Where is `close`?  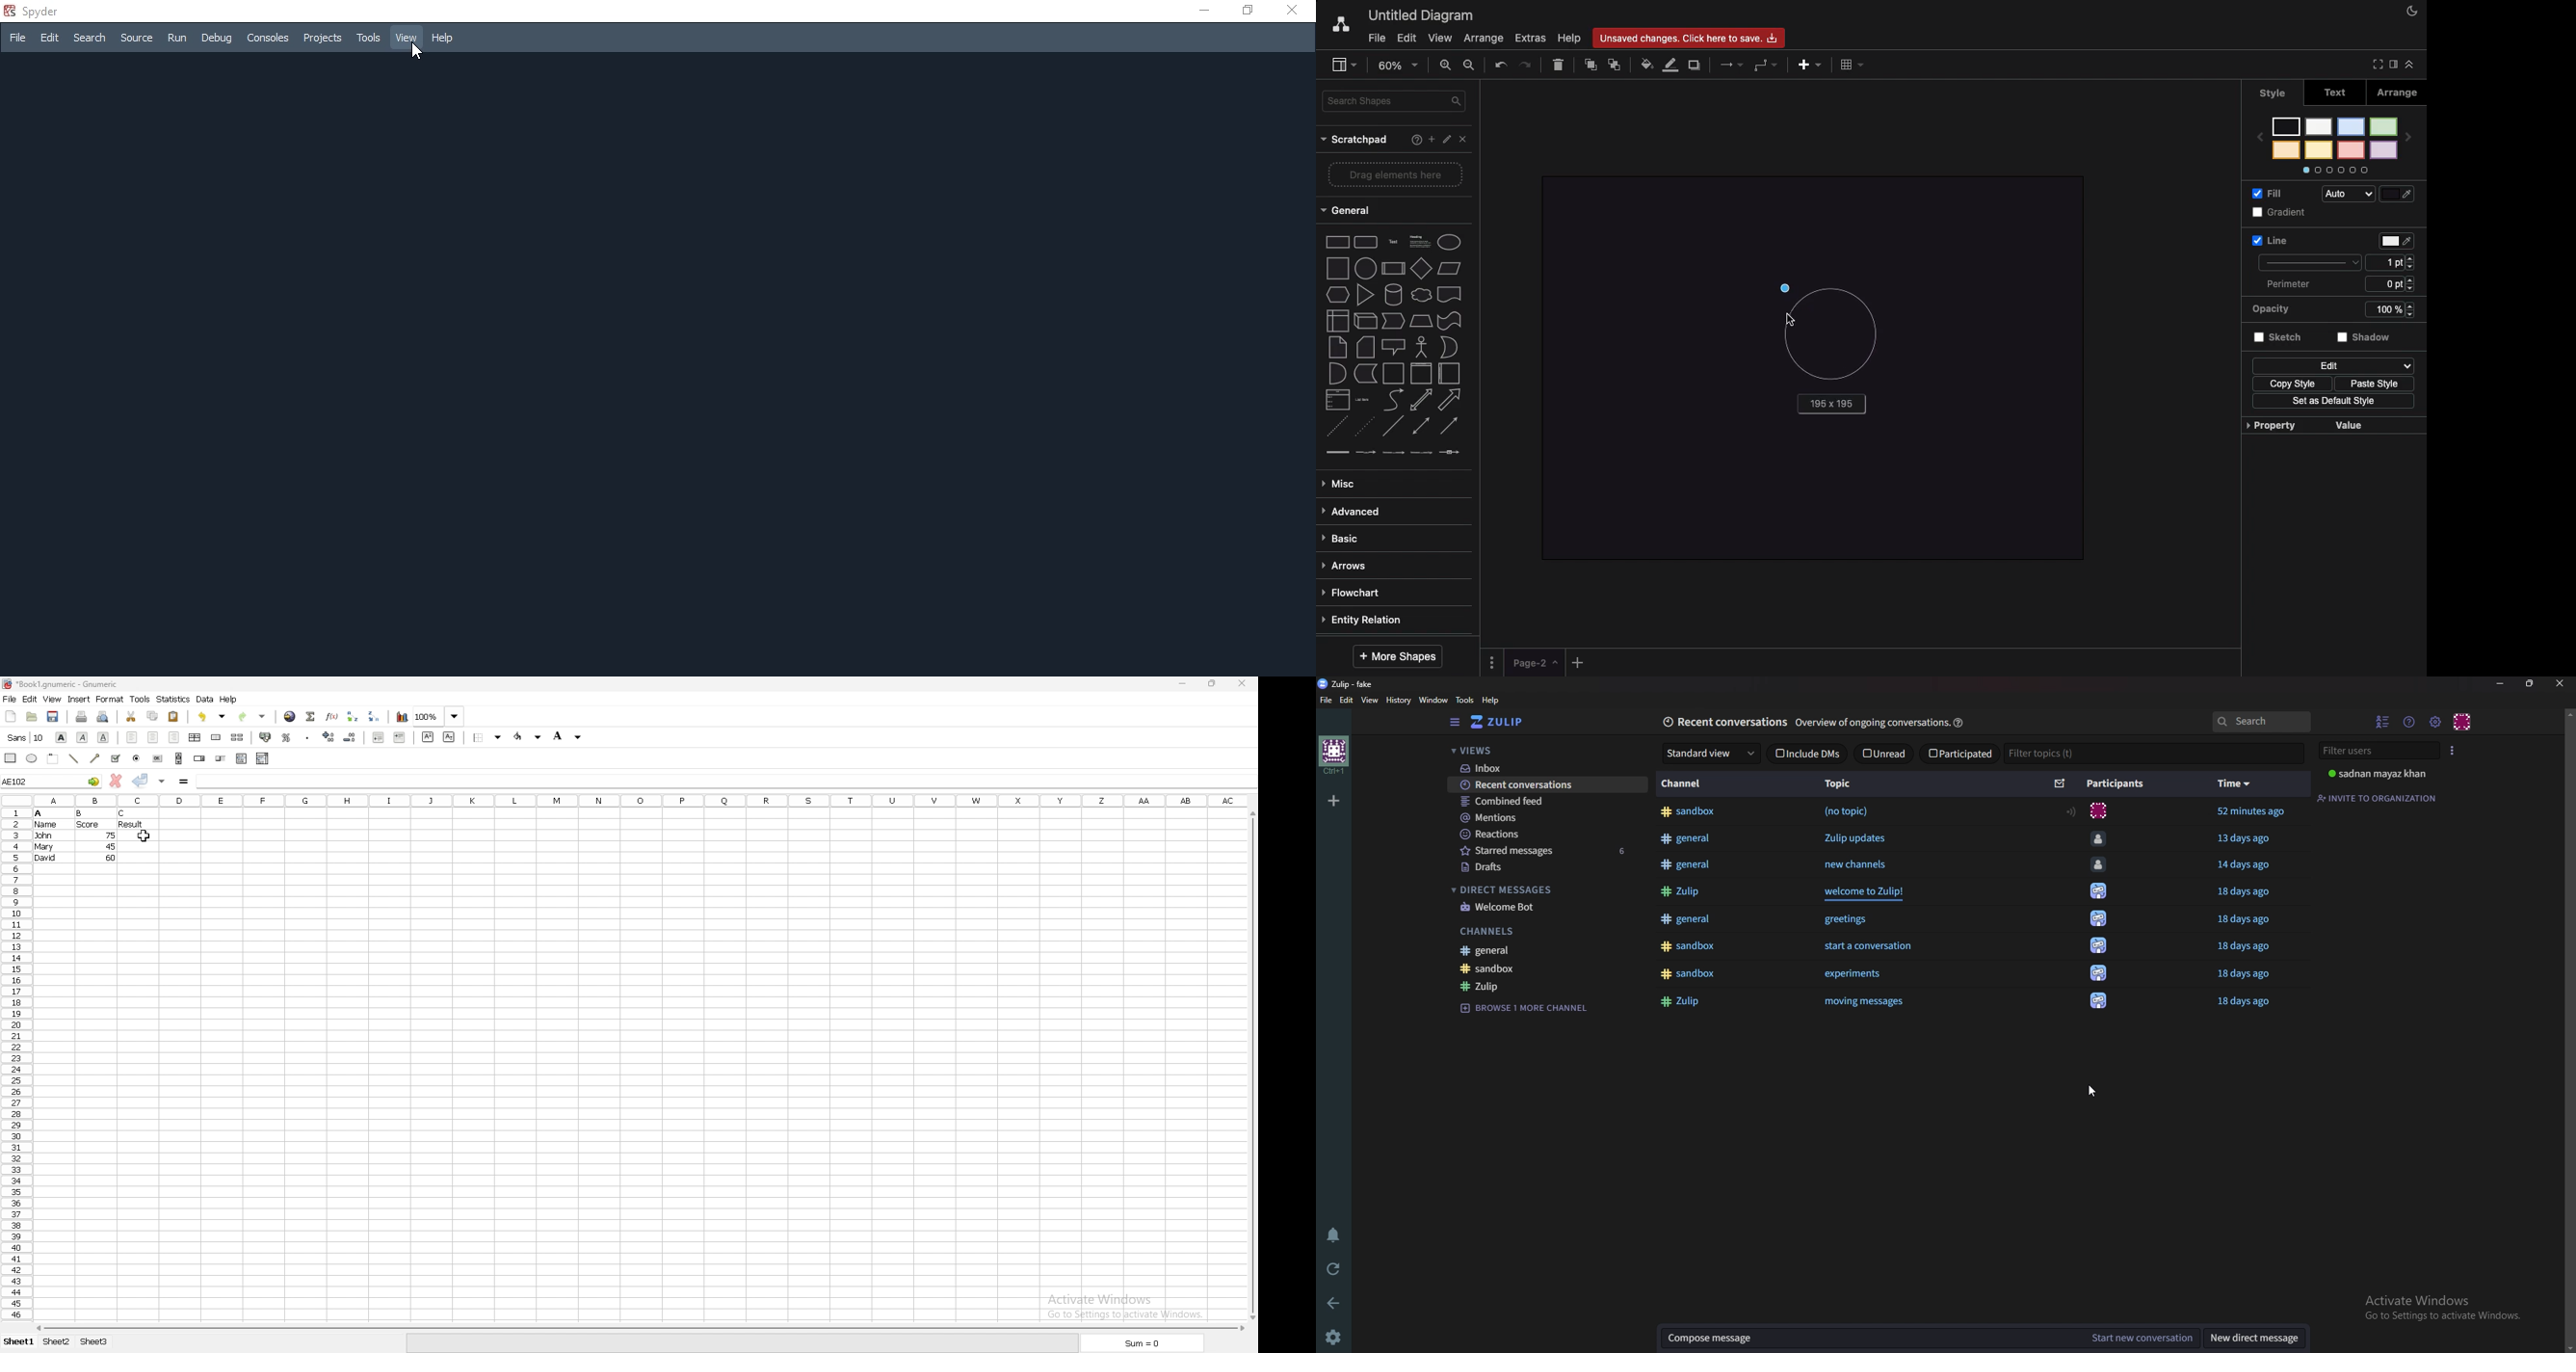
close is located at coordinates (1245, 683).